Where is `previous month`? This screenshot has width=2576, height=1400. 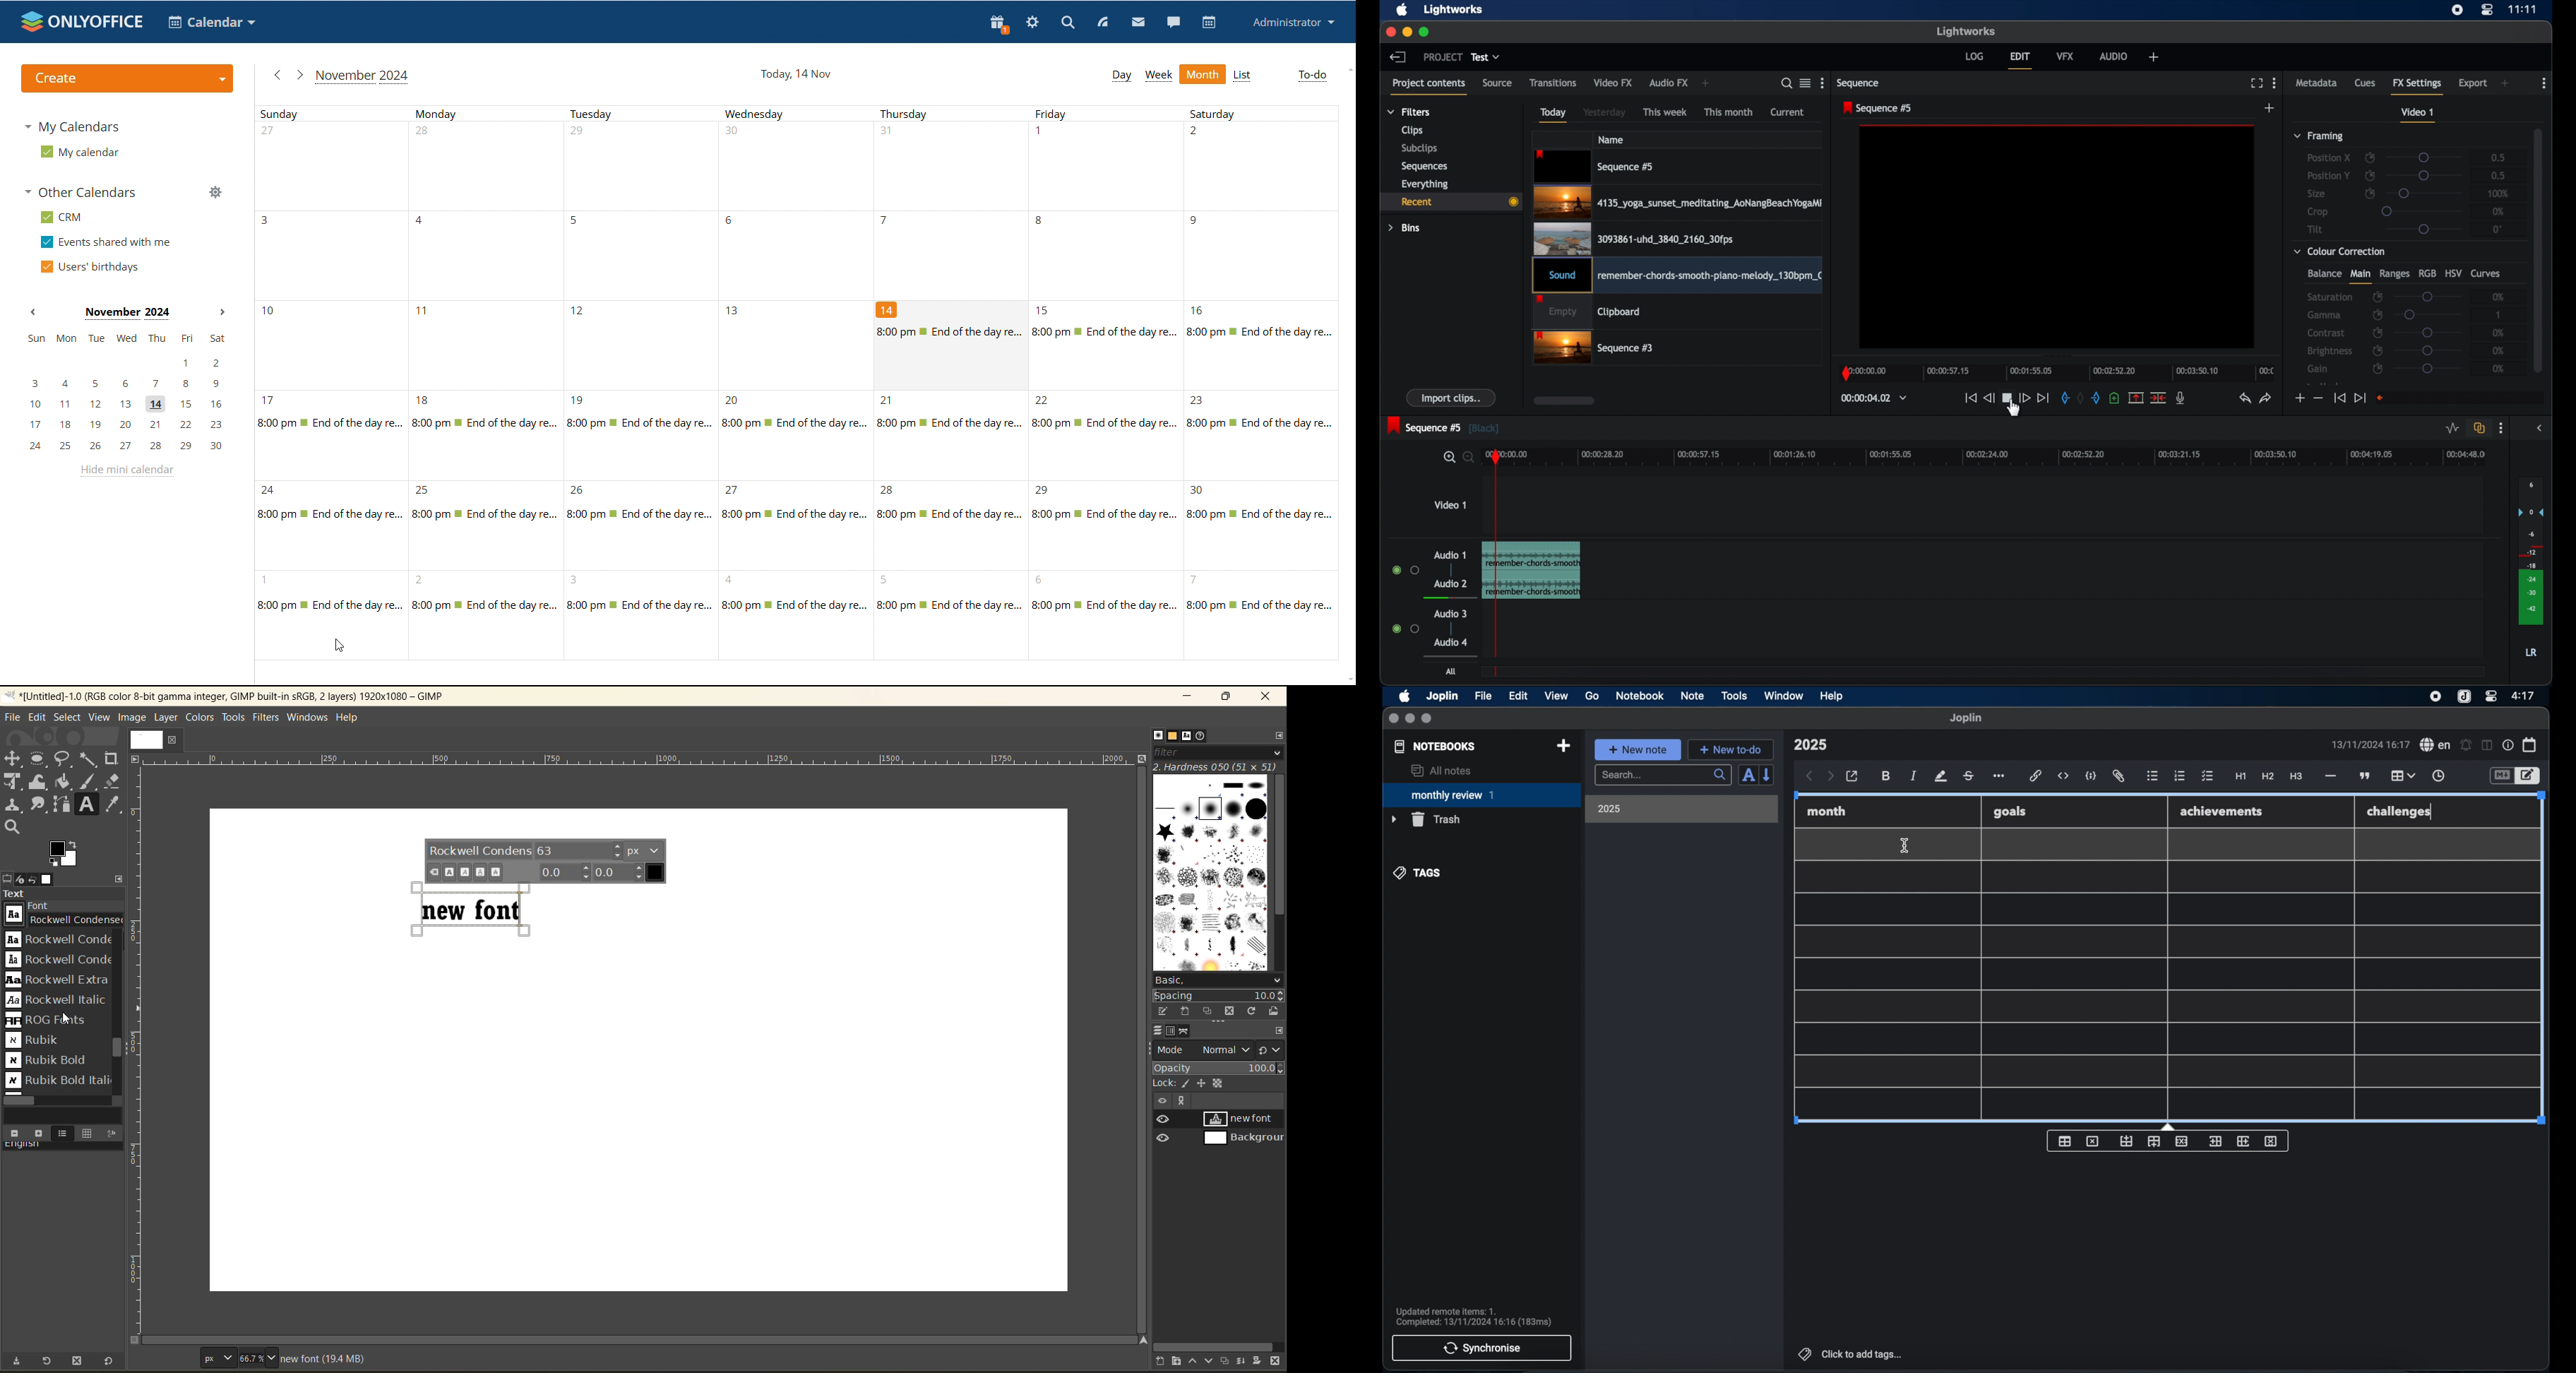 previous month is located at coordinates (275, 74).